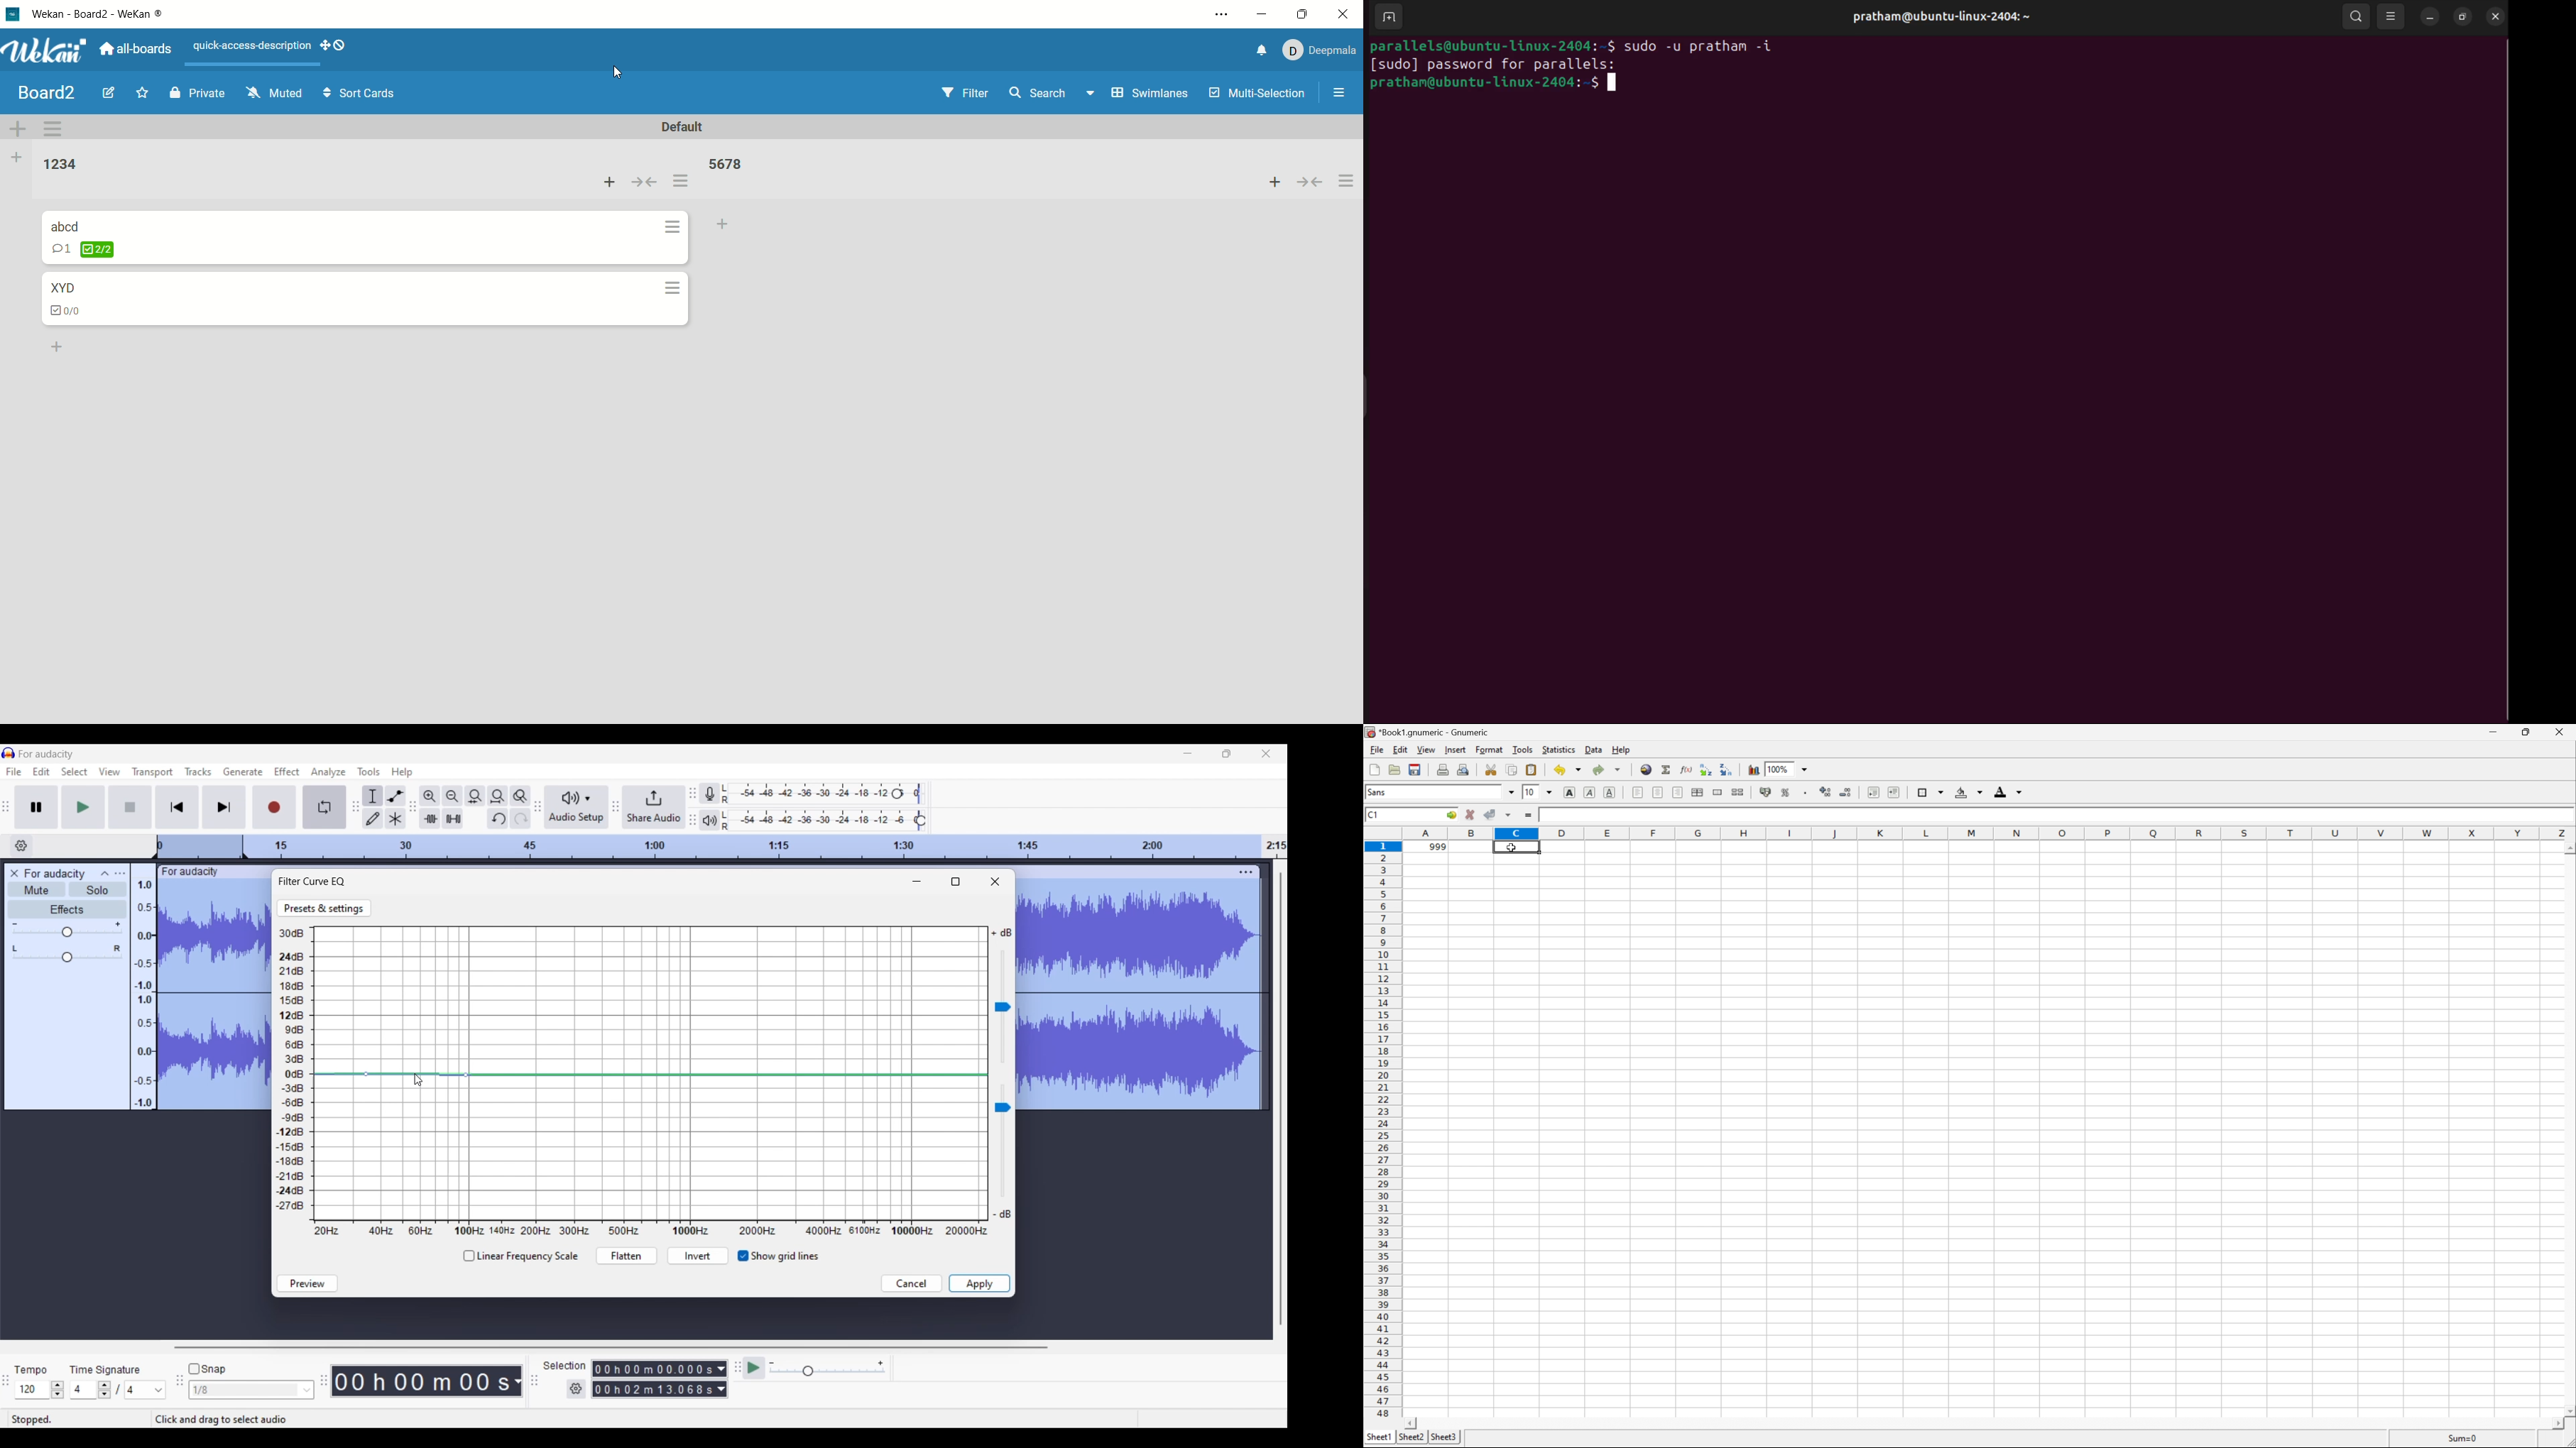 The height and width of the screenshot is (1456, 2576). What do you see at coordinates (57, 128) in the screenshot?
I see `swimlane actions` at bounding box center [57, 128].